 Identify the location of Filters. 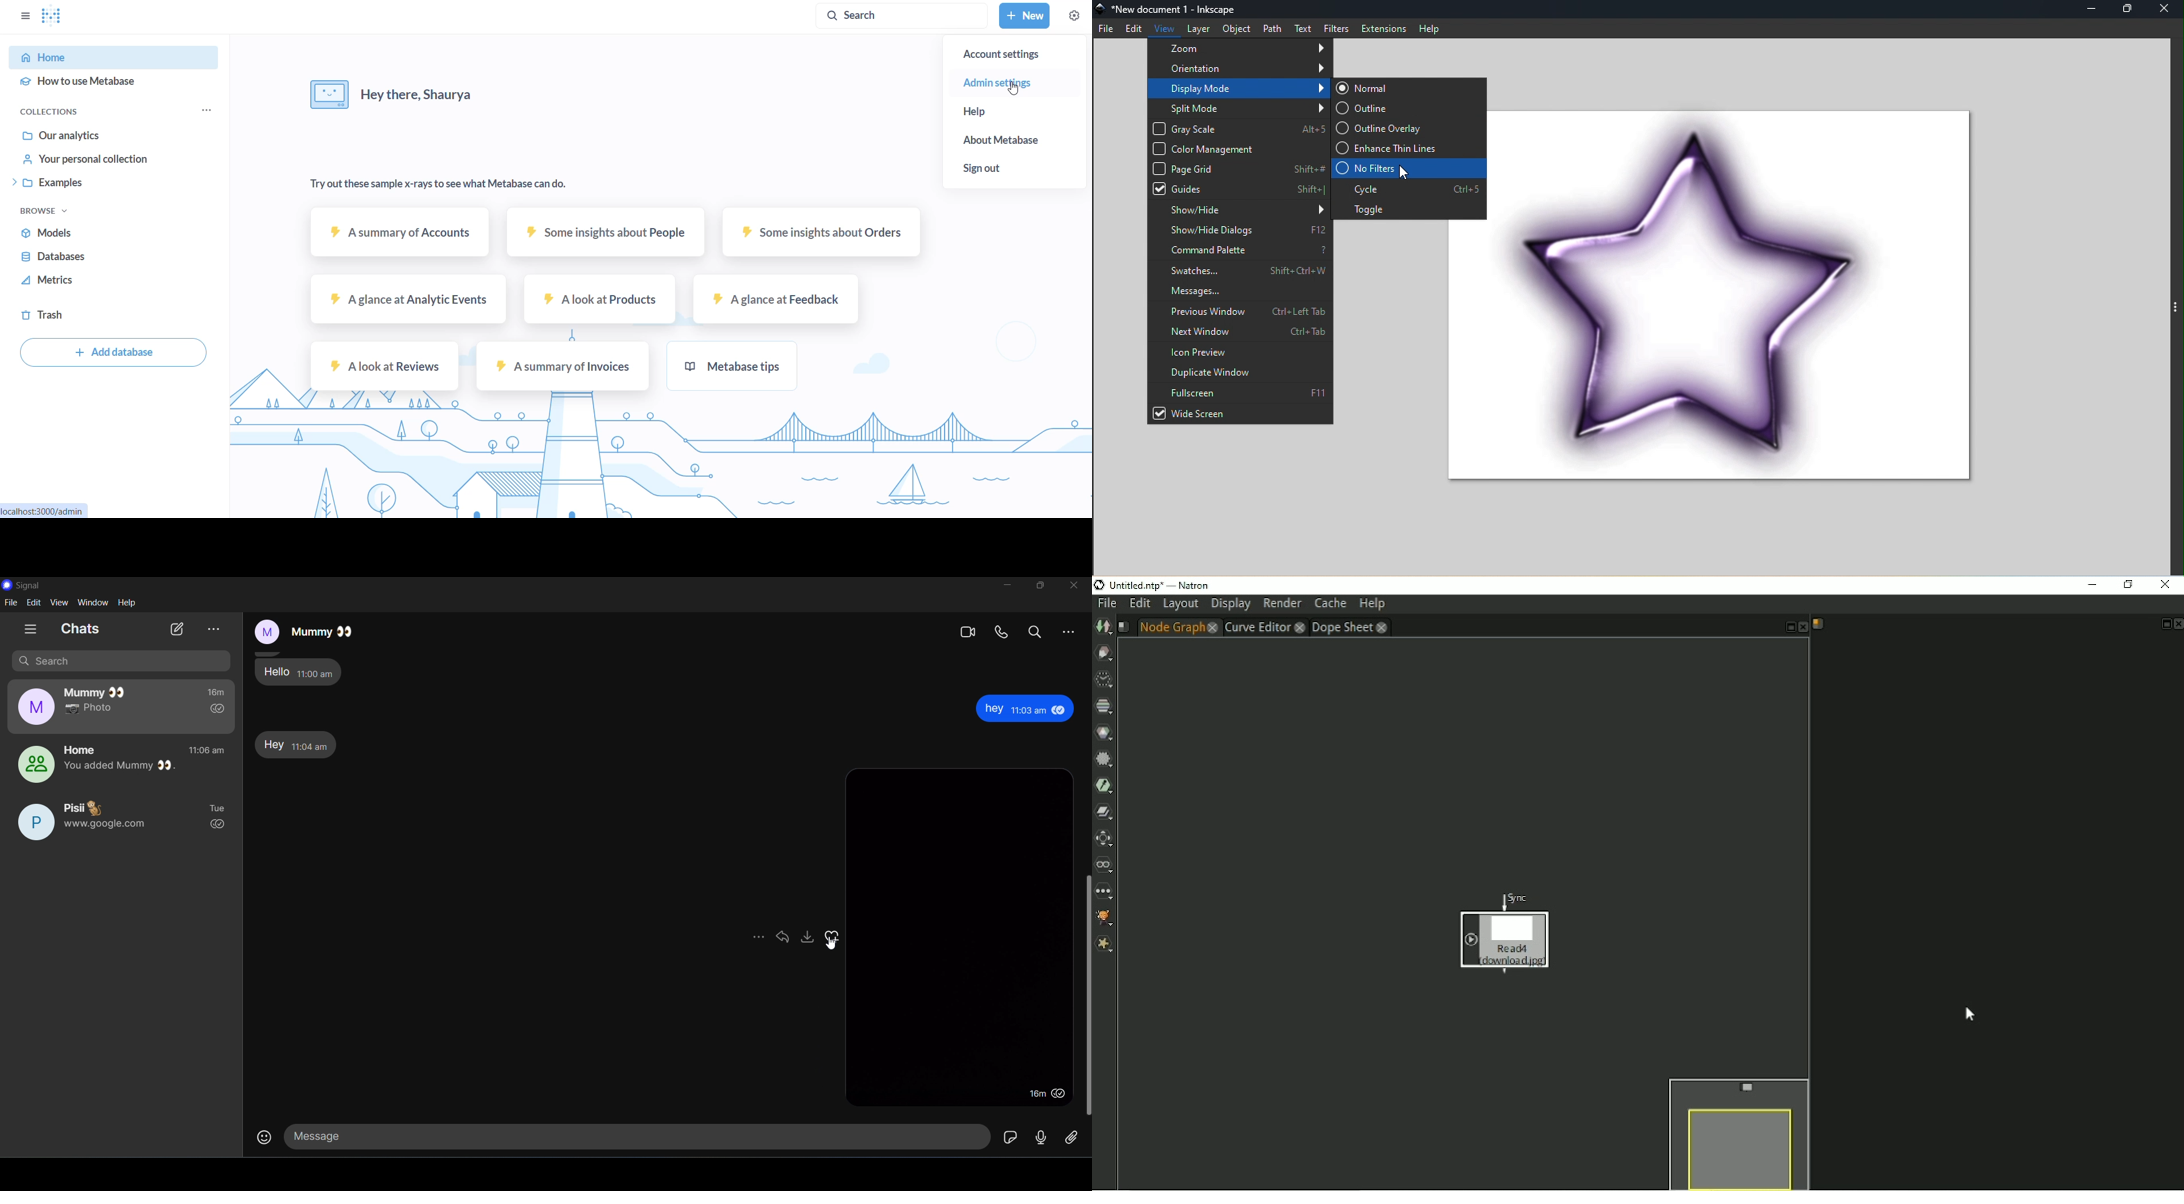
(1336, 27).